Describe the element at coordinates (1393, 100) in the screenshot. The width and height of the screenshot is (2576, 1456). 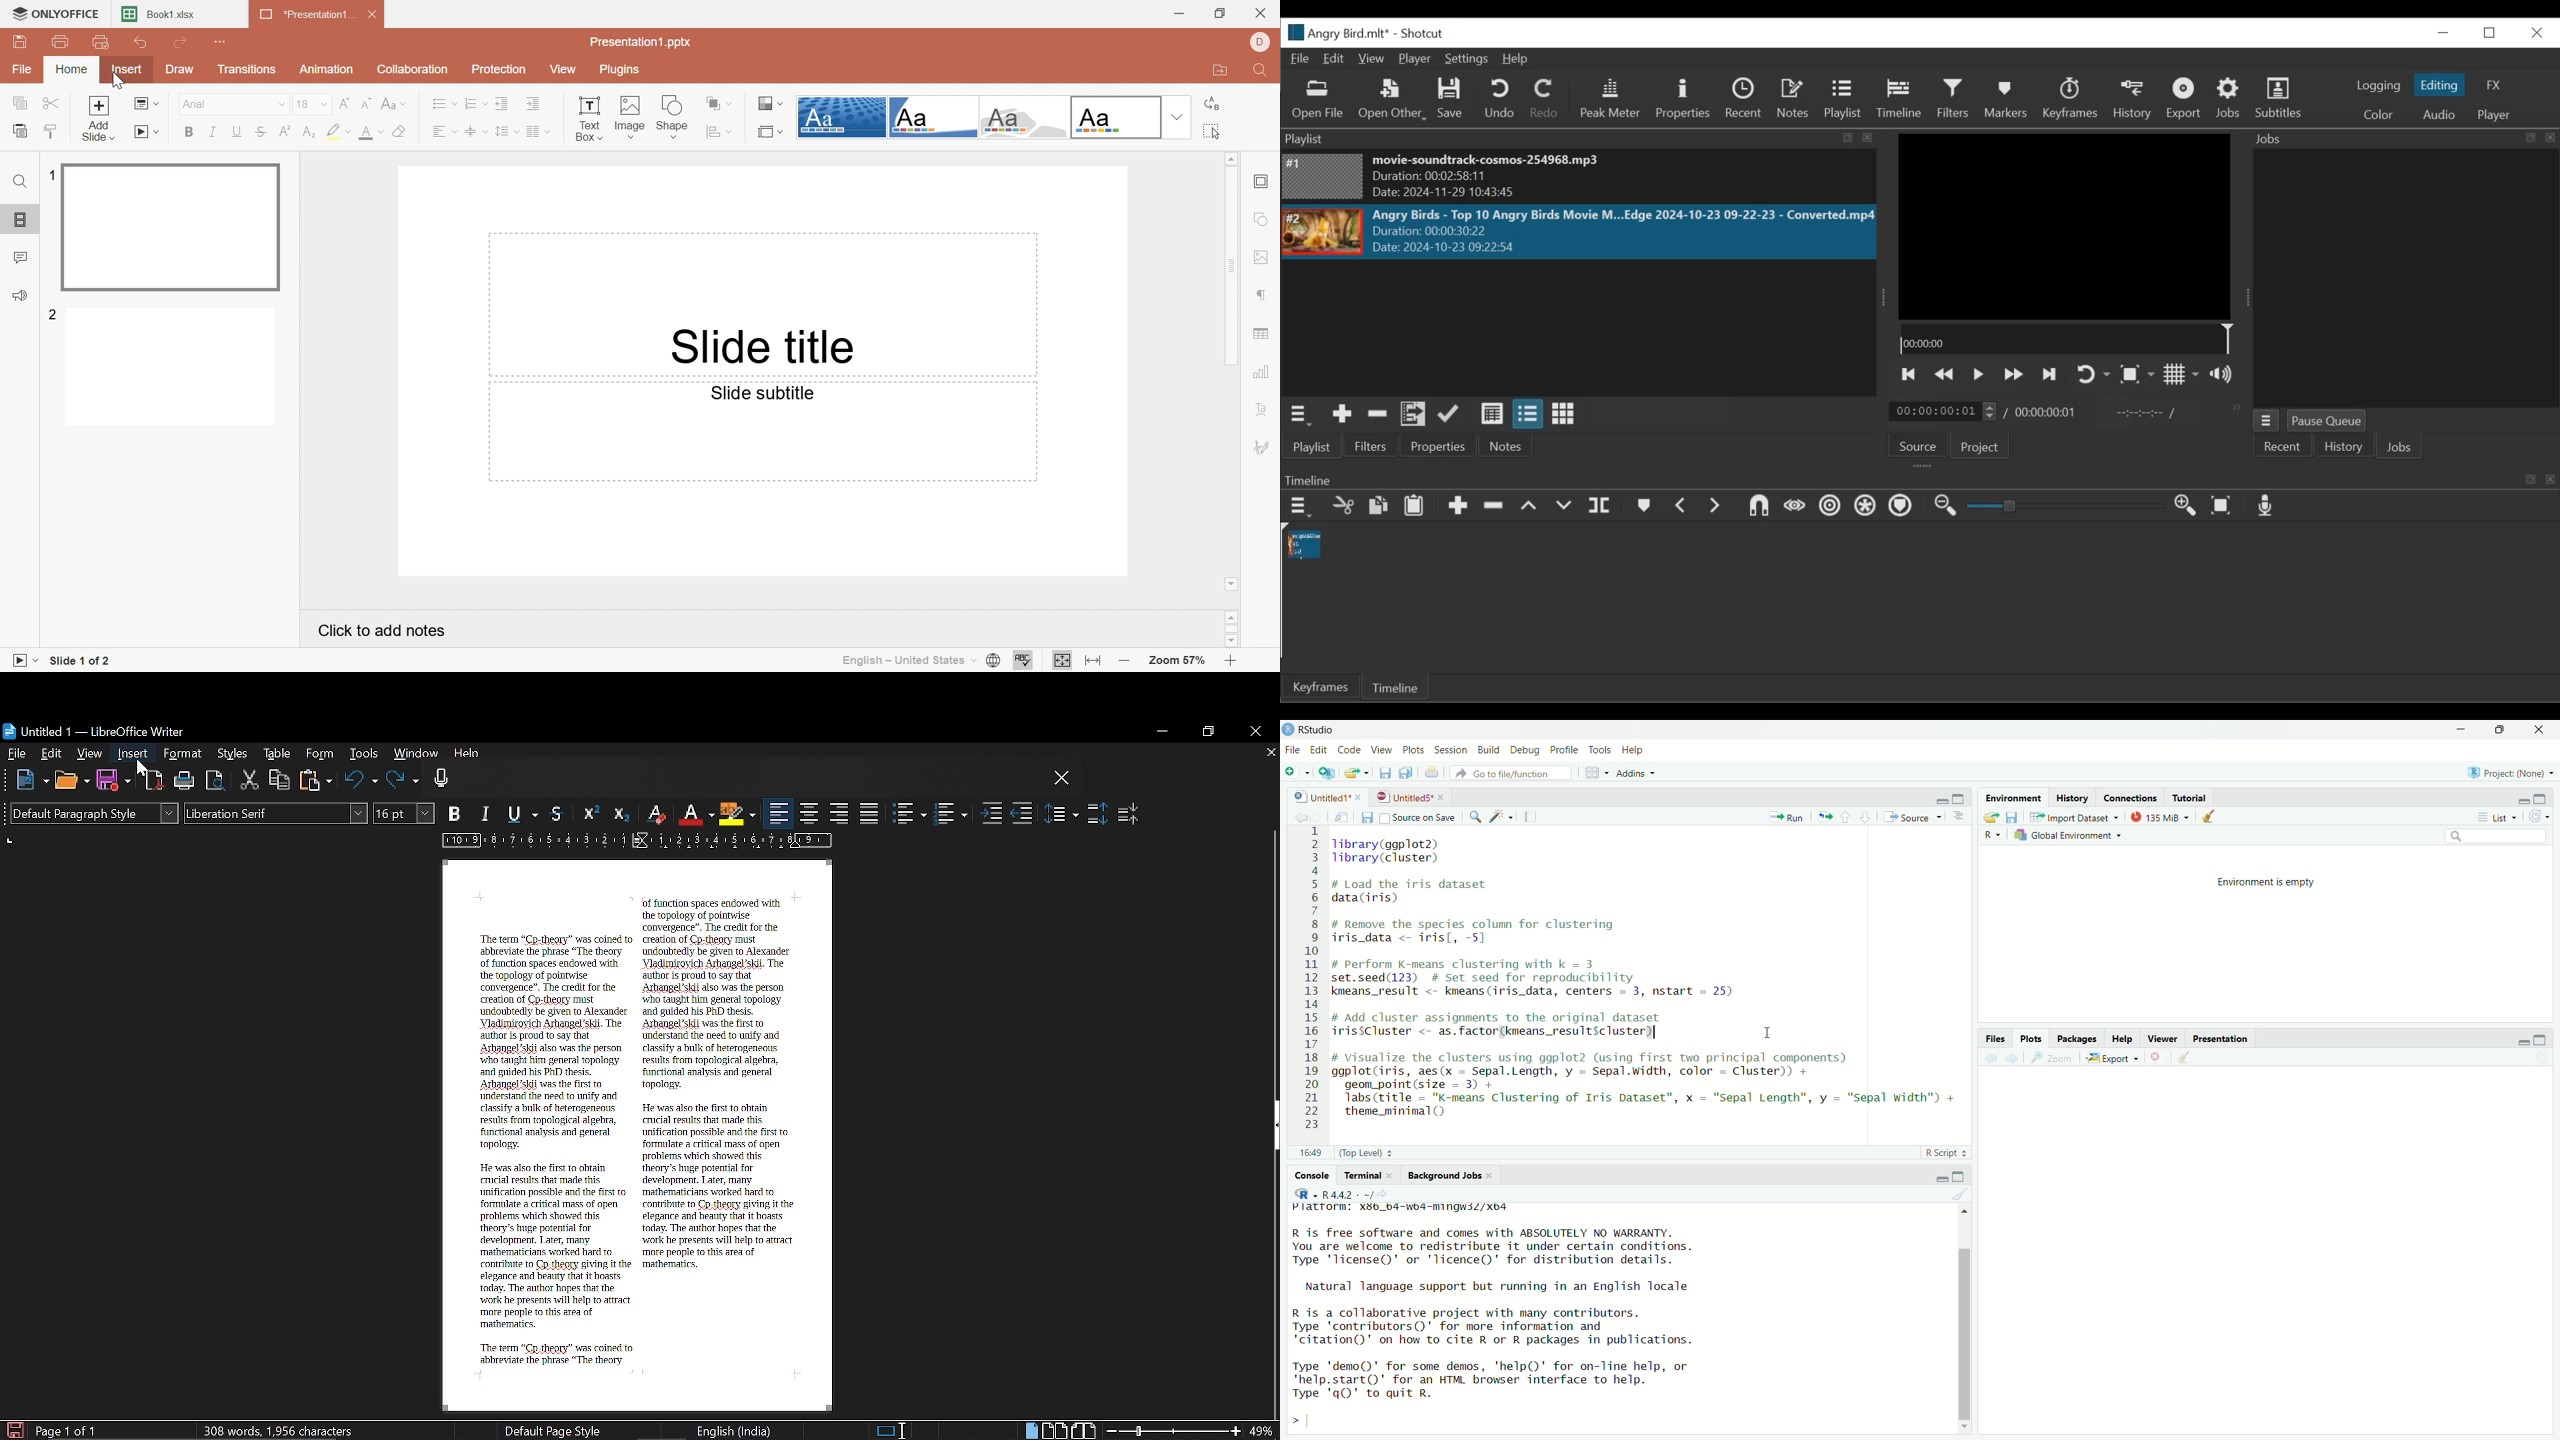
I see `Open Other` at that location.